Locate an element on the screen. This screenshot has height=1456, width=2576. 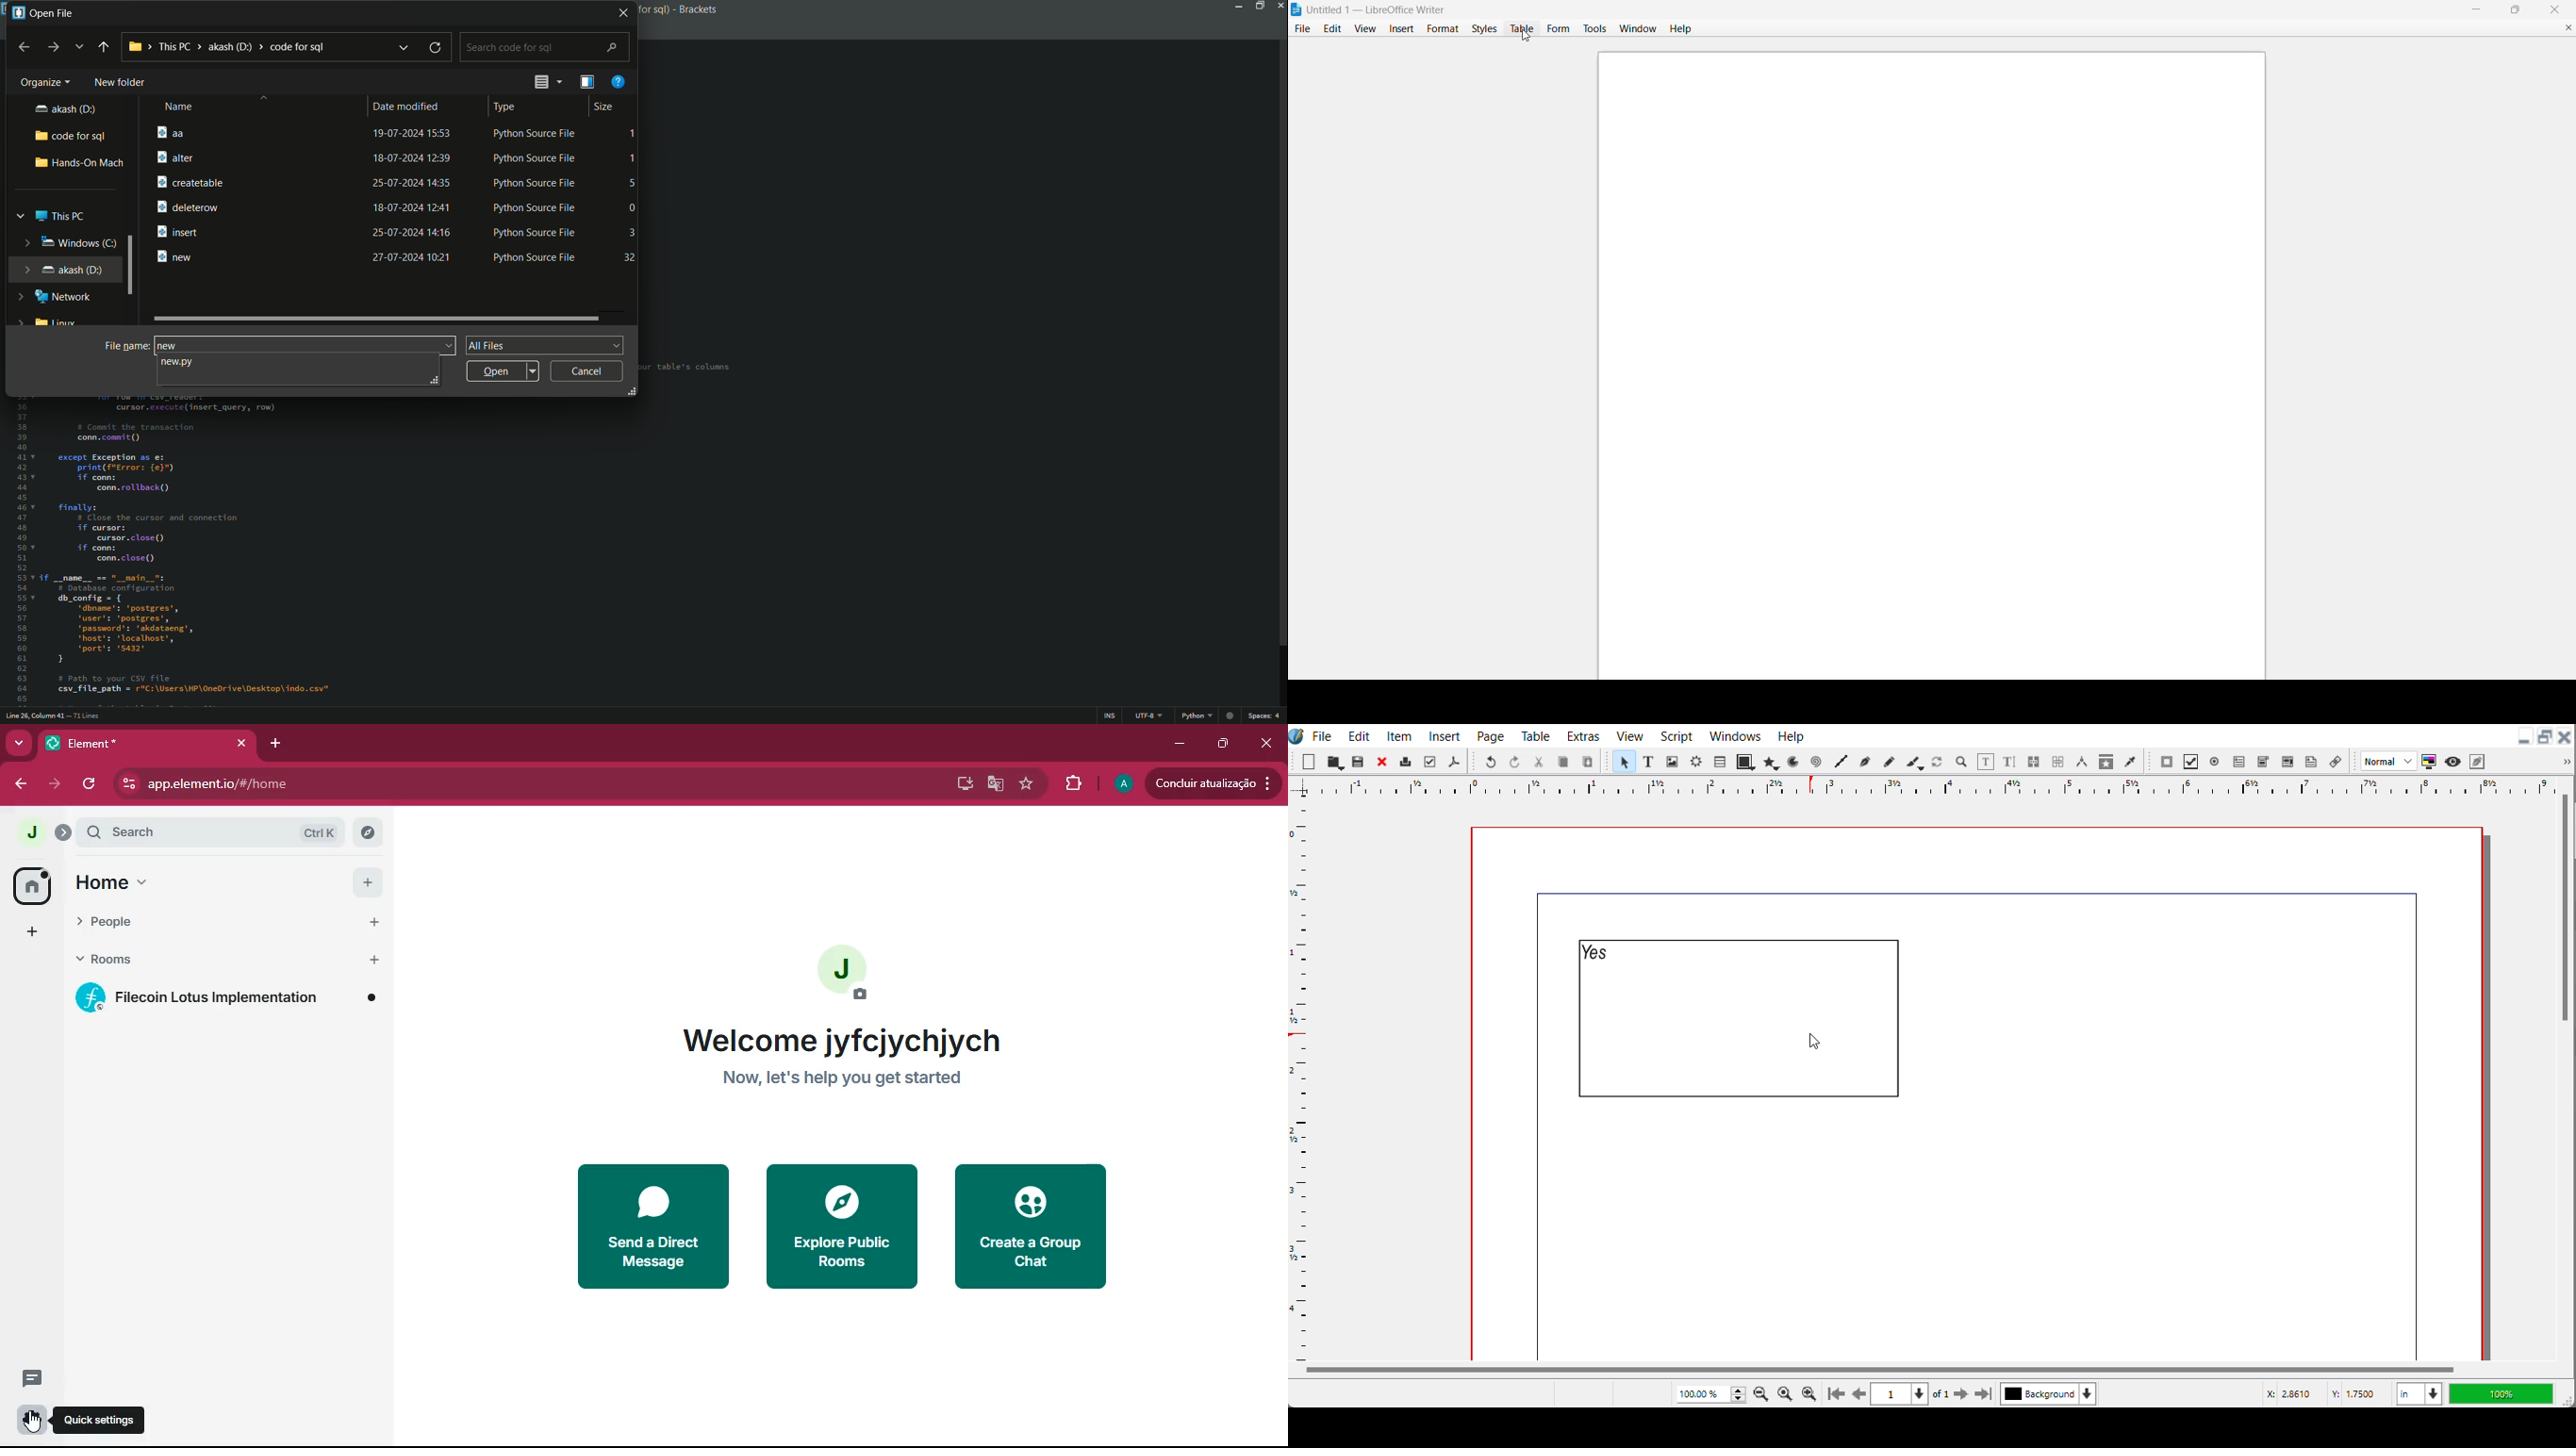
a is located at coordinates (1123, 783).